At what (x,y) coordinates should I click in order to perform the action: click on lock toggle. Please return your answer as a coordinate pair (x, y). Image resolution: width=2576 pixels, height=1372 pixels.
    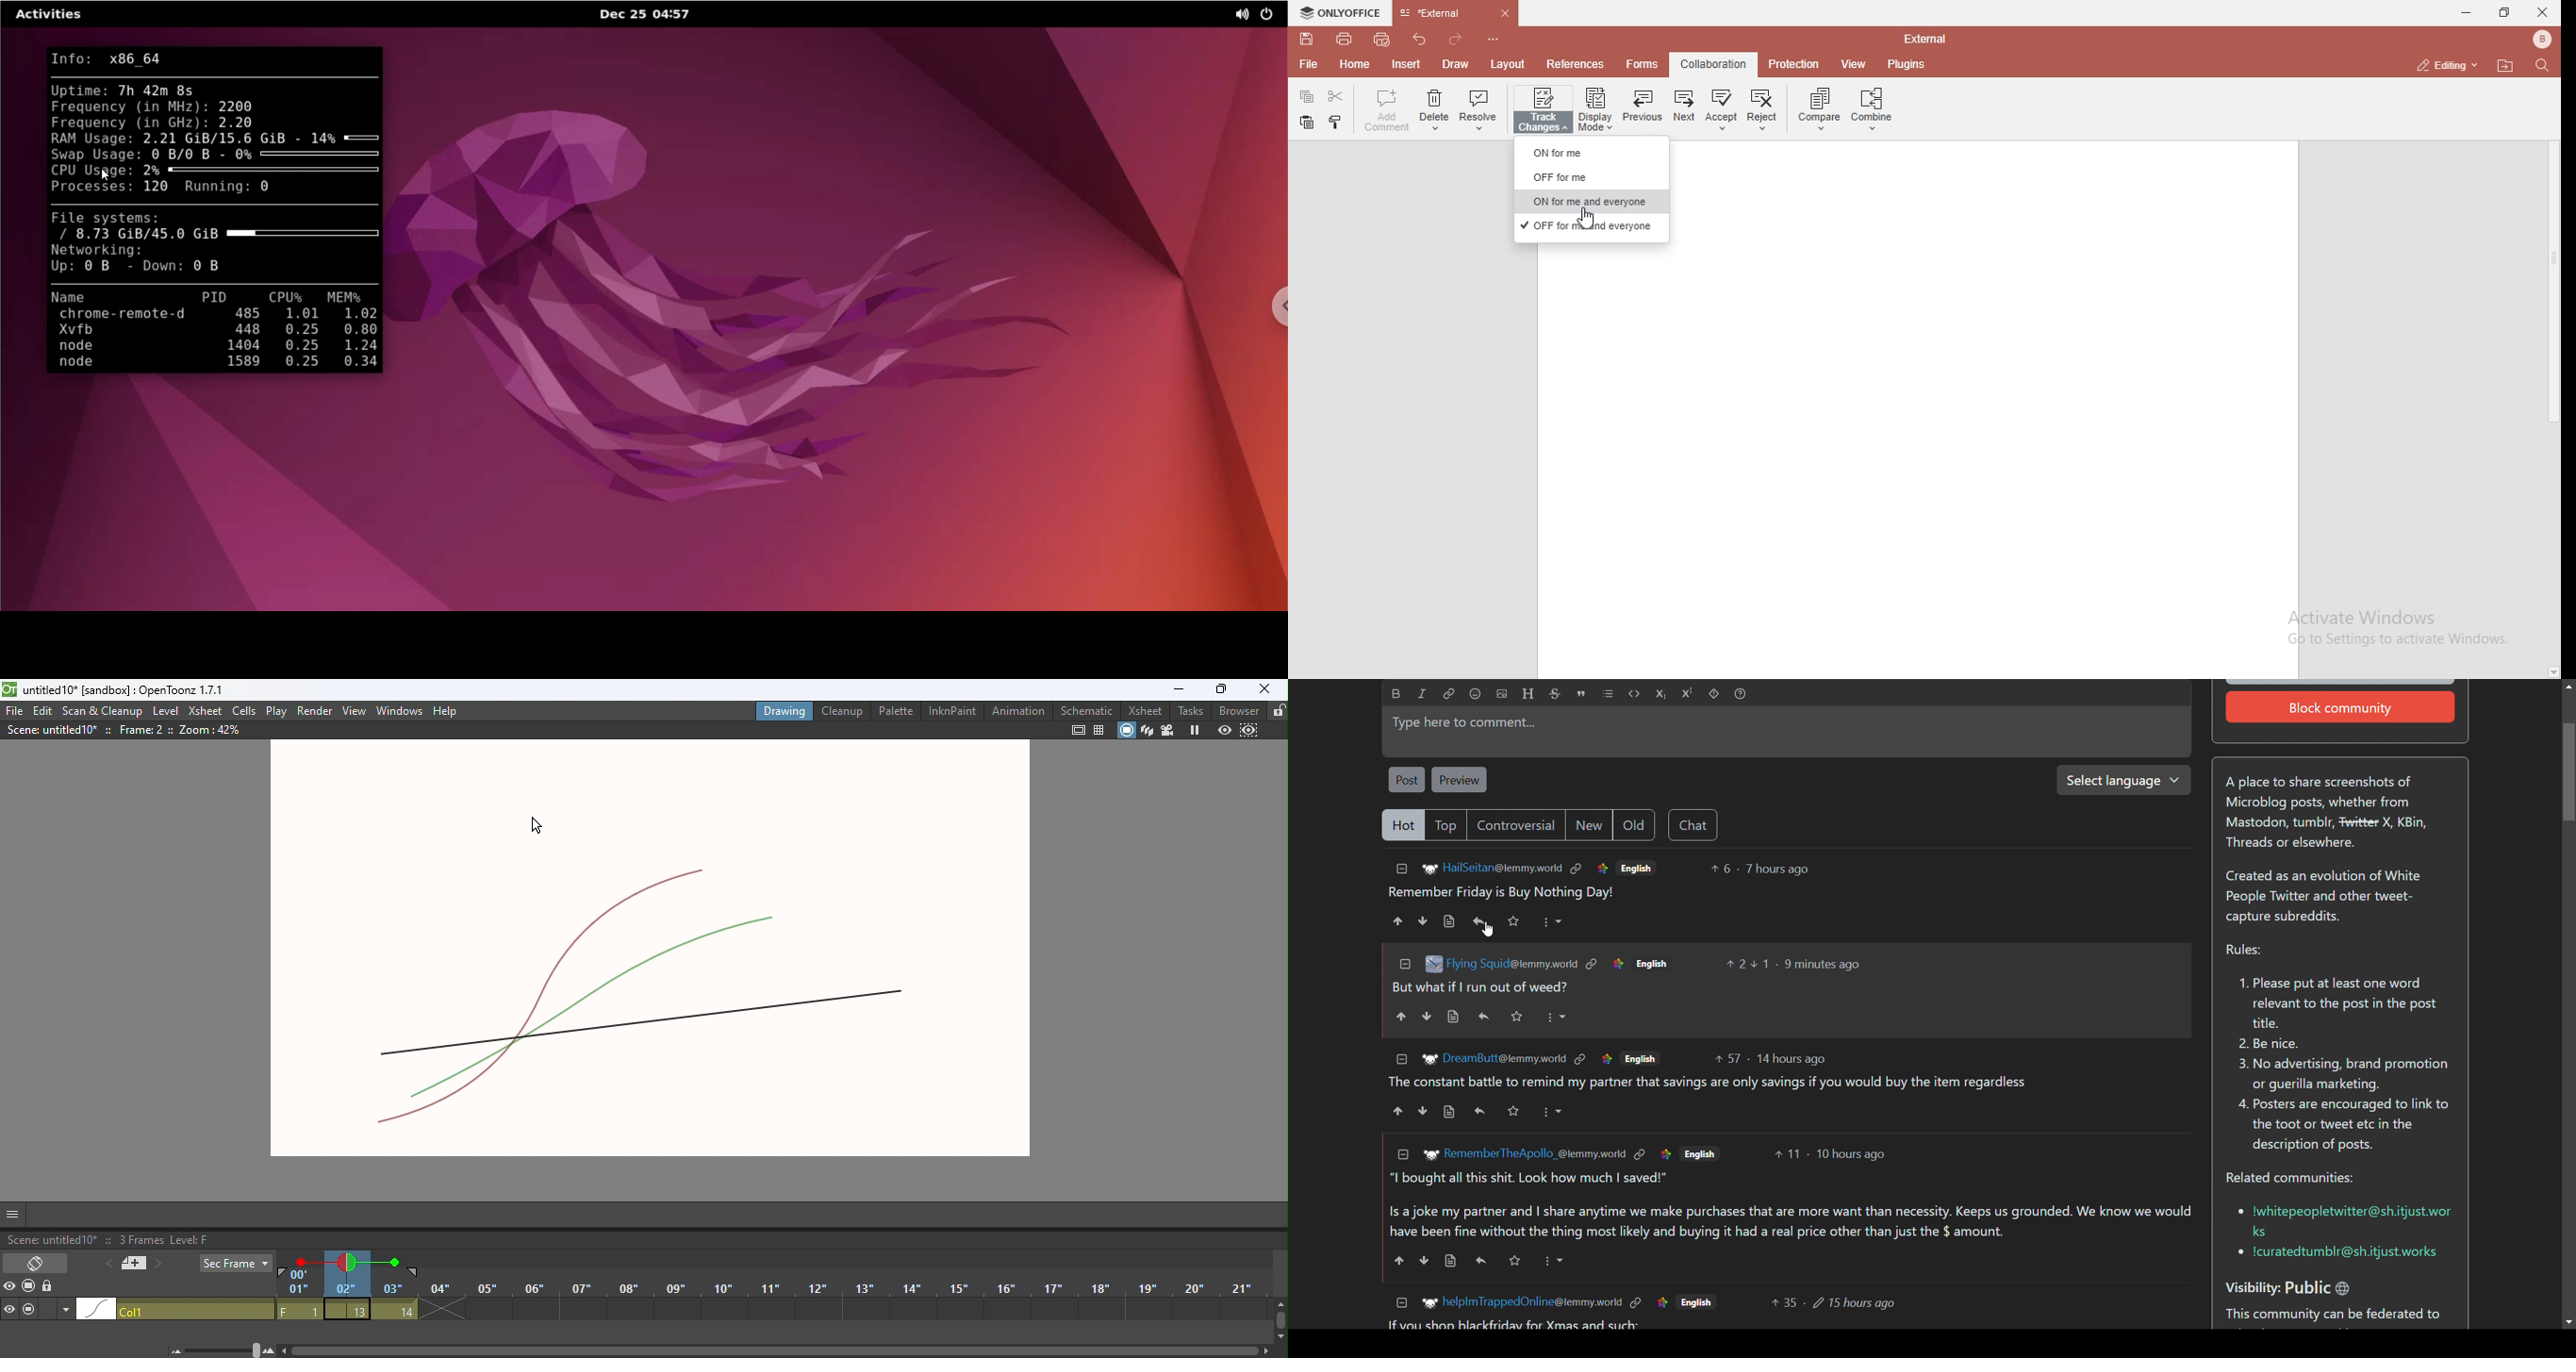
    Looking at the image, I should click on (49, 1289).